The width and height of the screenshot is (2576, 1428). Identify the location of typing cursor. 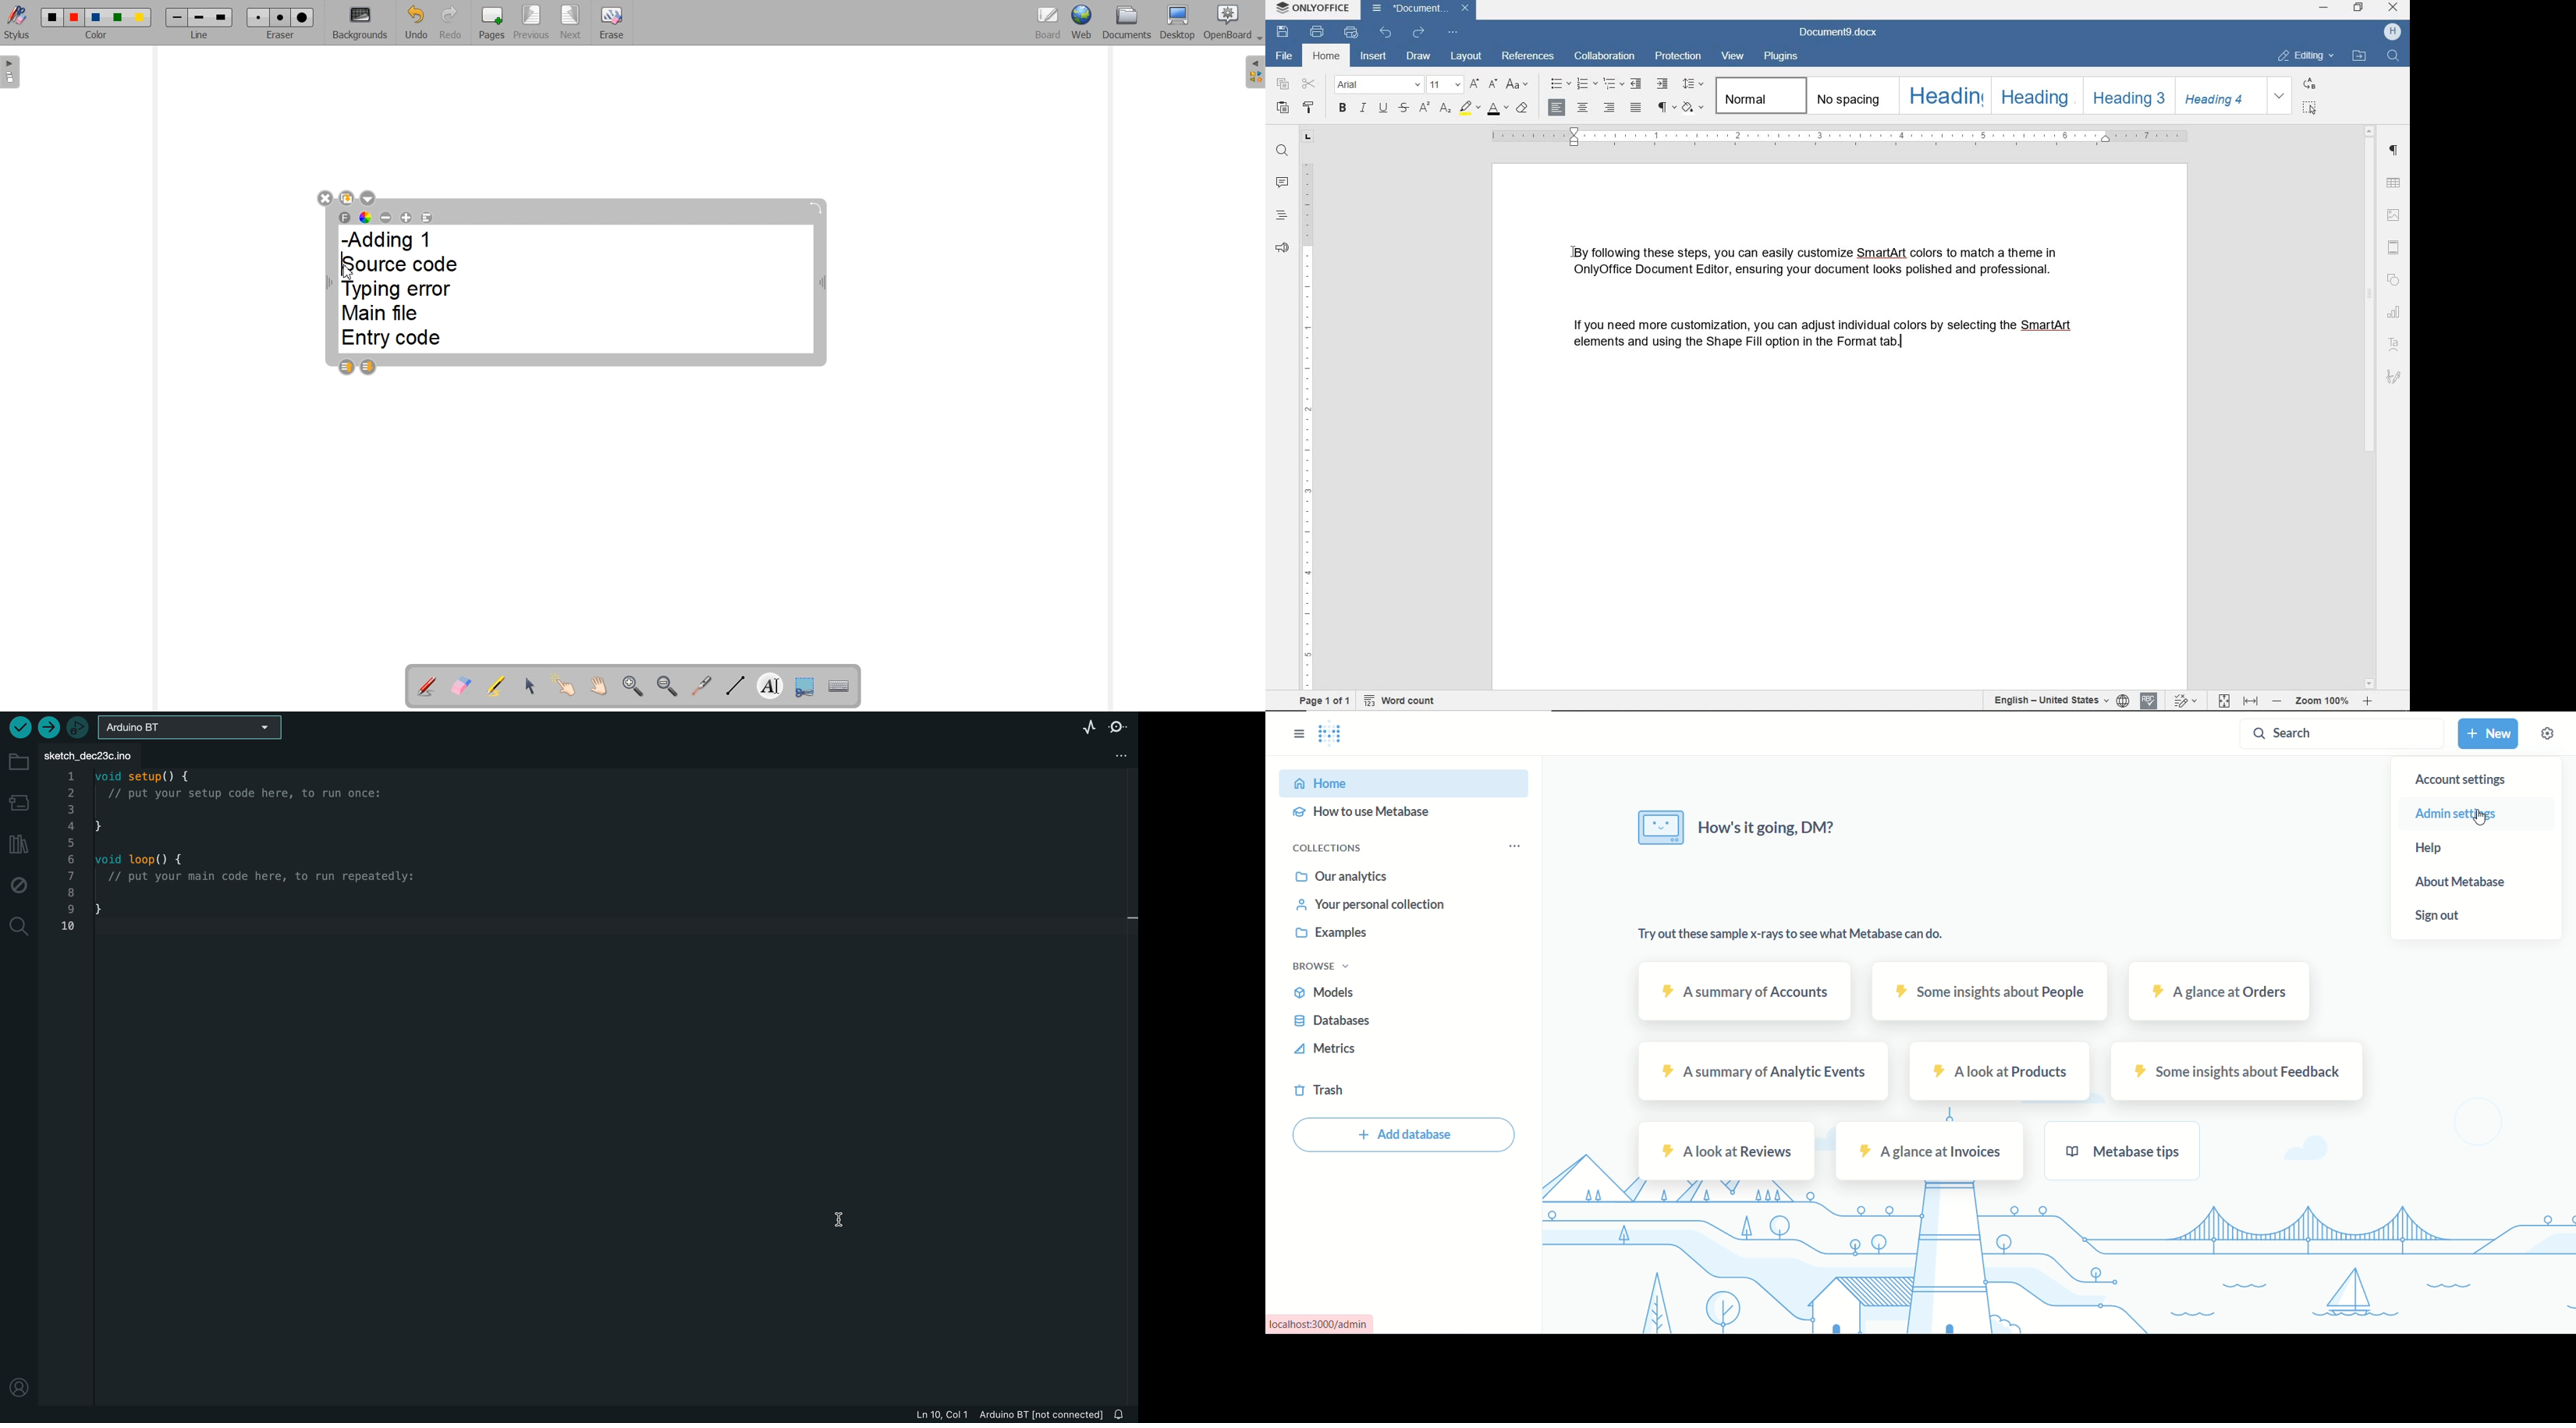
(1911, 355).